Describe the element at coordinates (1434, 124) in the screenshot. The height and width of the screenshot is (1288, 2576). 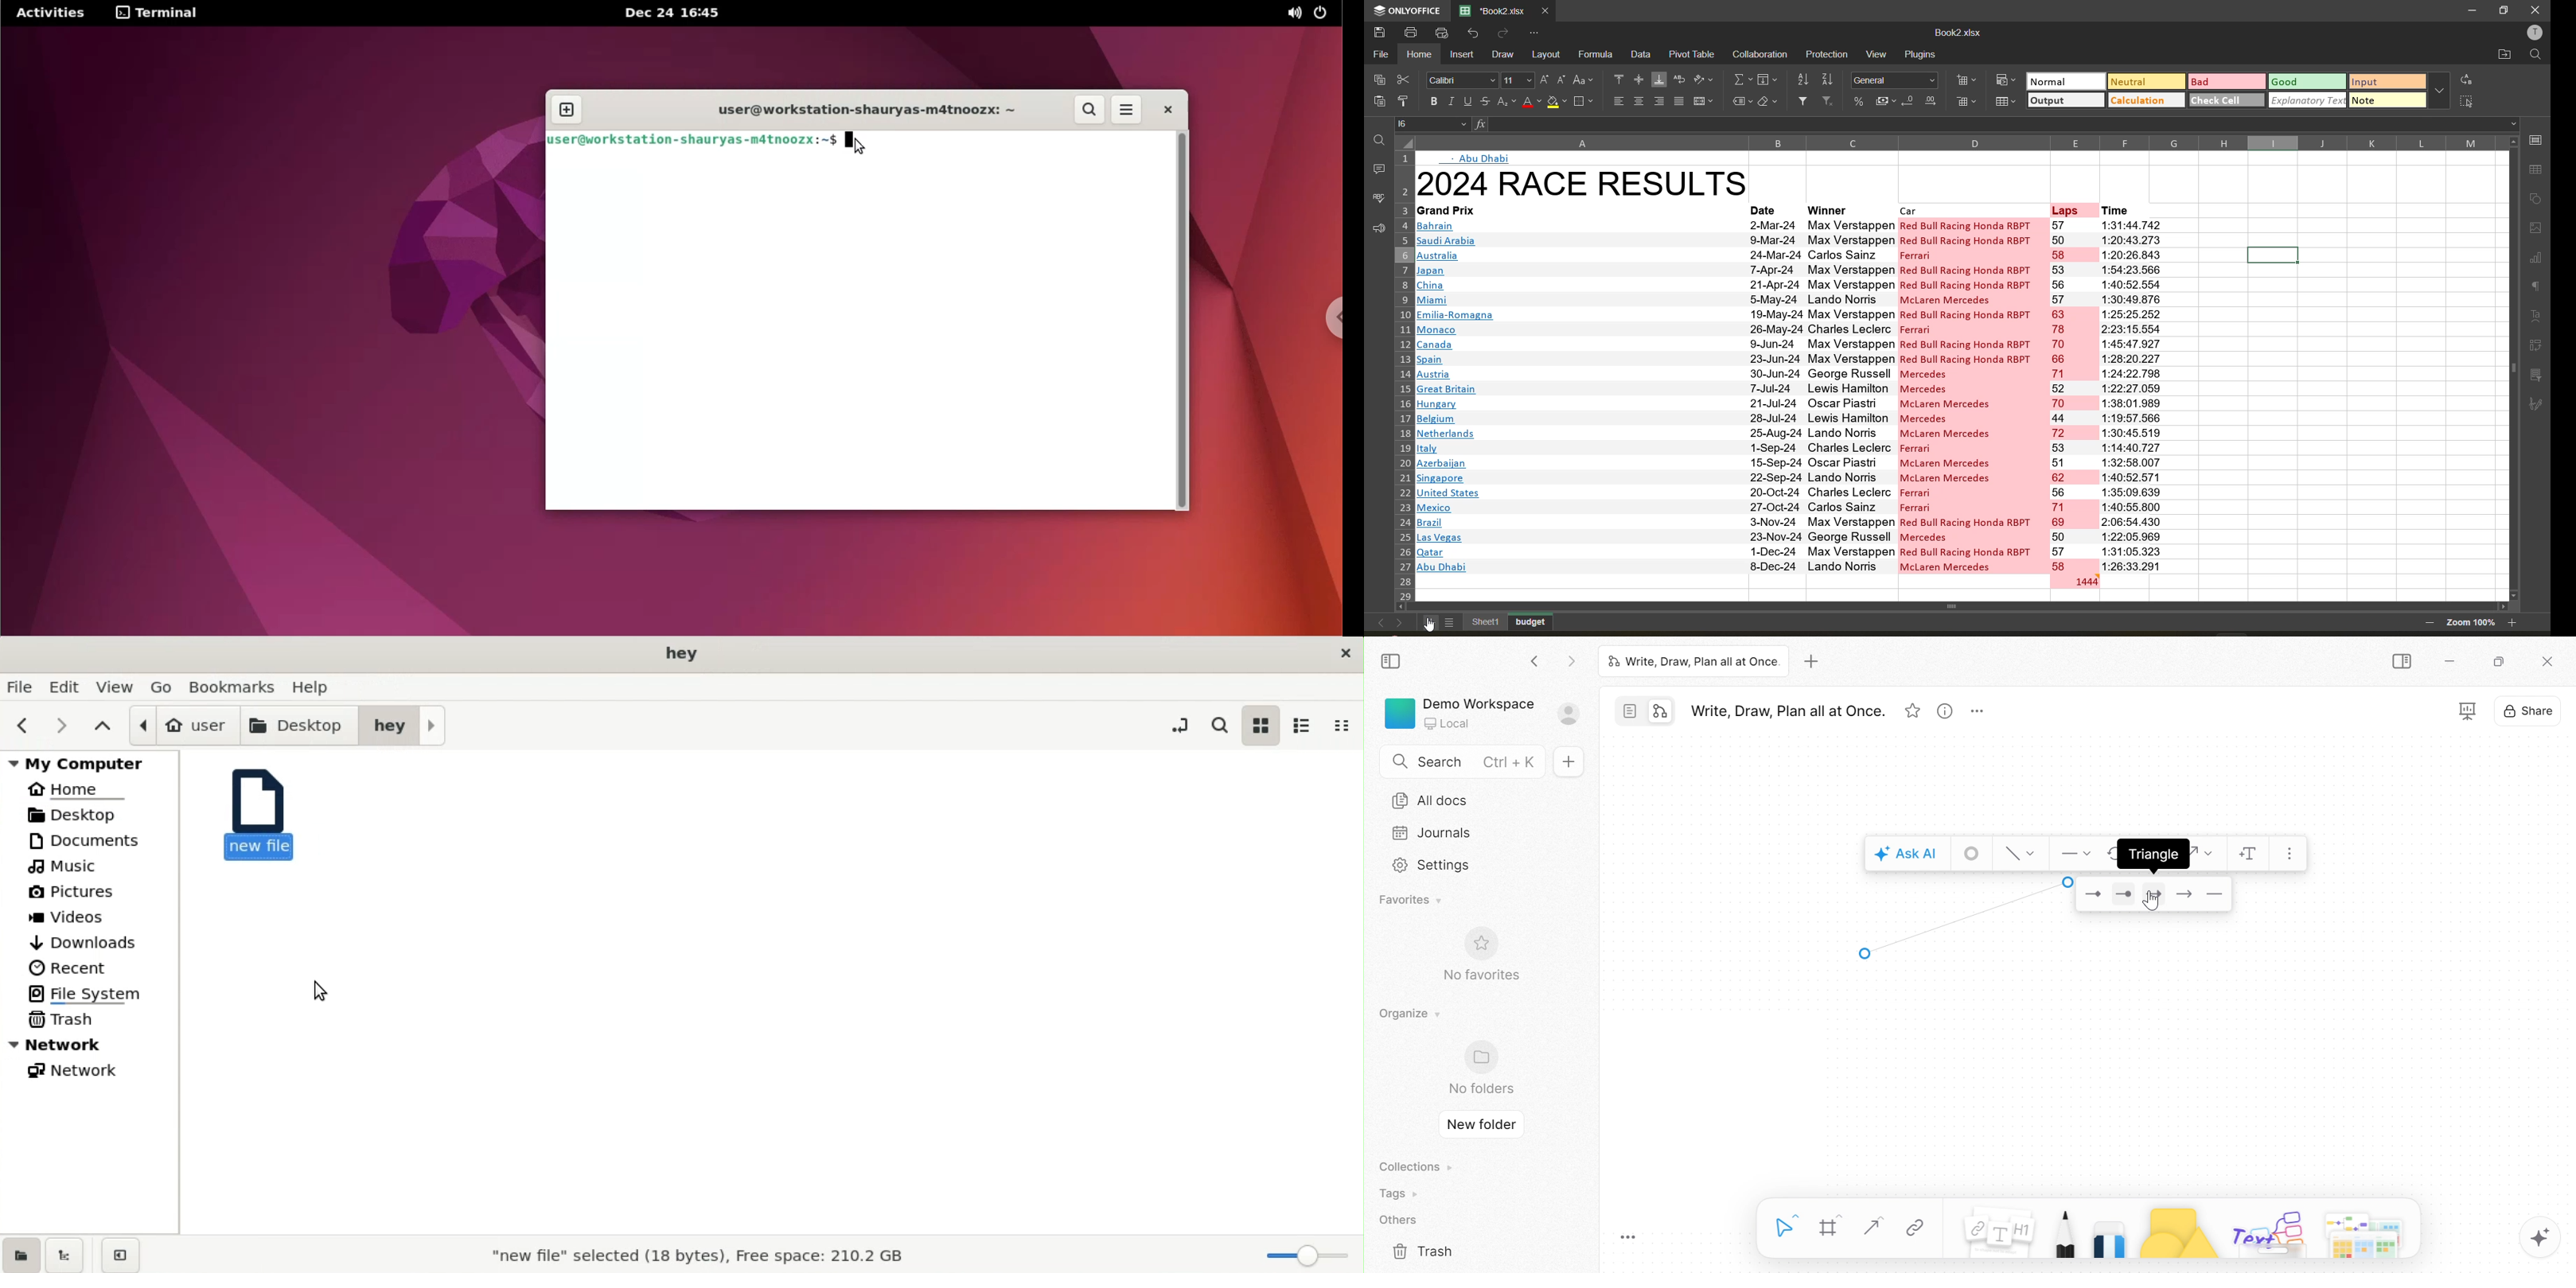
I see `cell address` at that location.